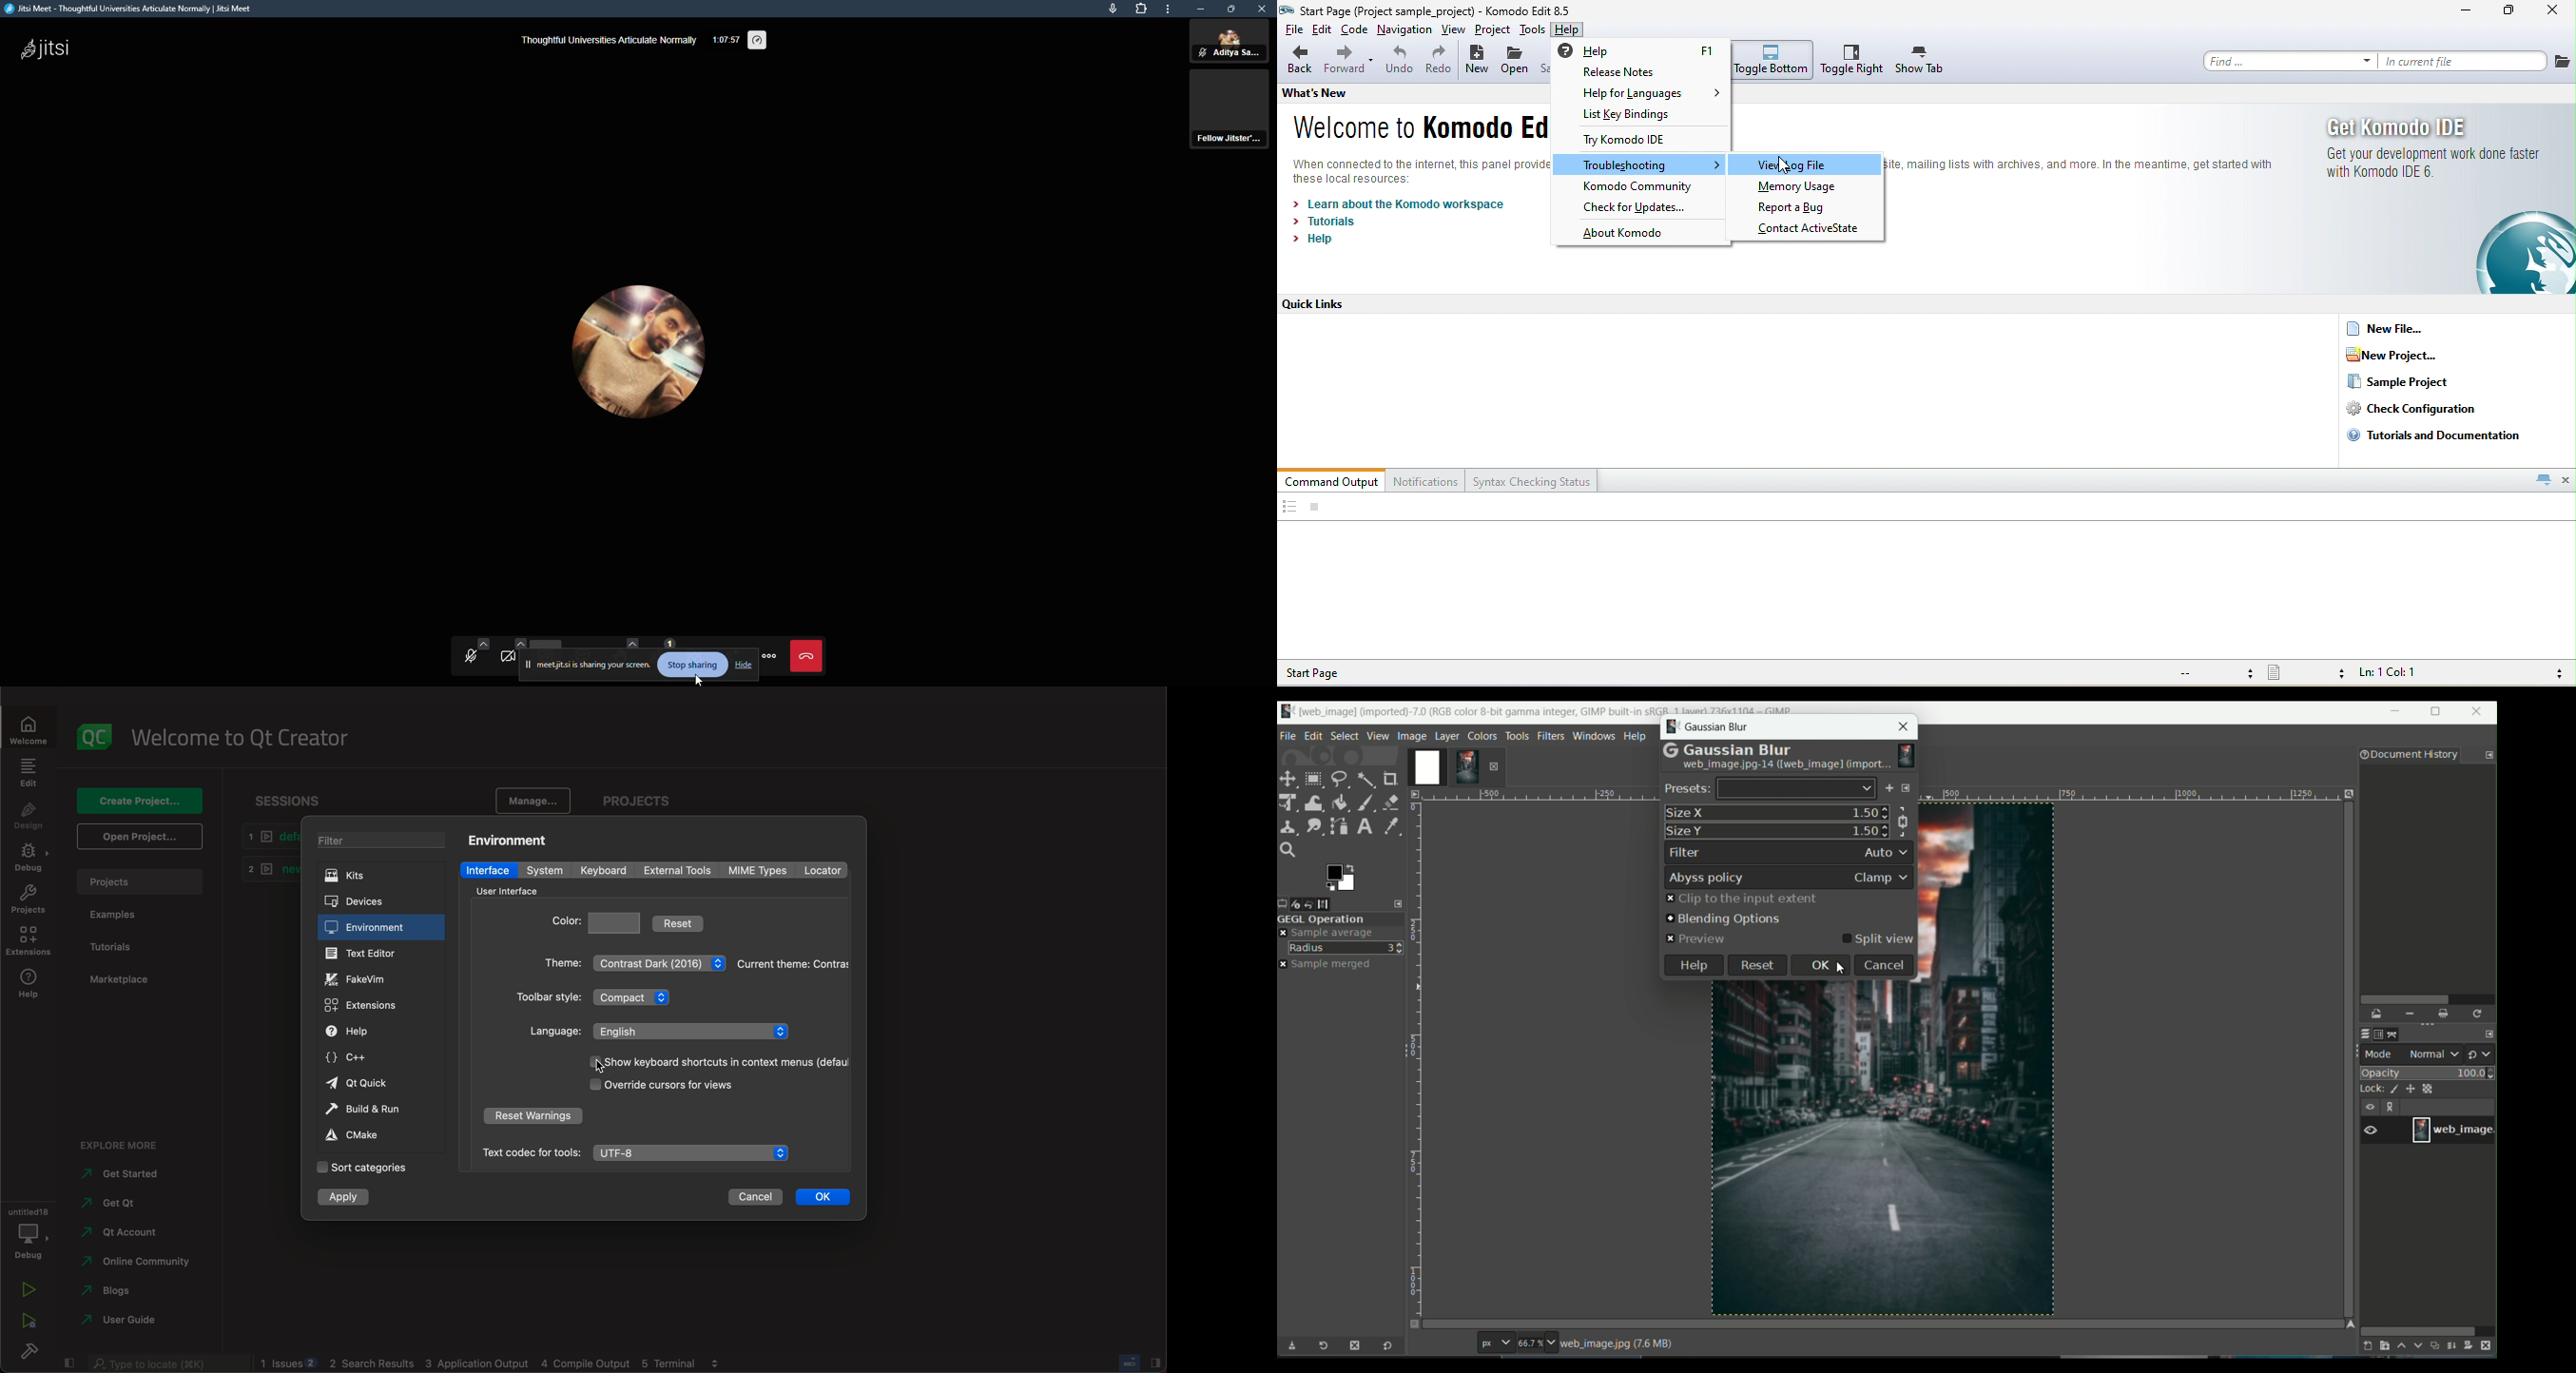  What do you see at coordinates (793, 961) in the screenshot?
I see `current theme` at bounding box center [793, 961].